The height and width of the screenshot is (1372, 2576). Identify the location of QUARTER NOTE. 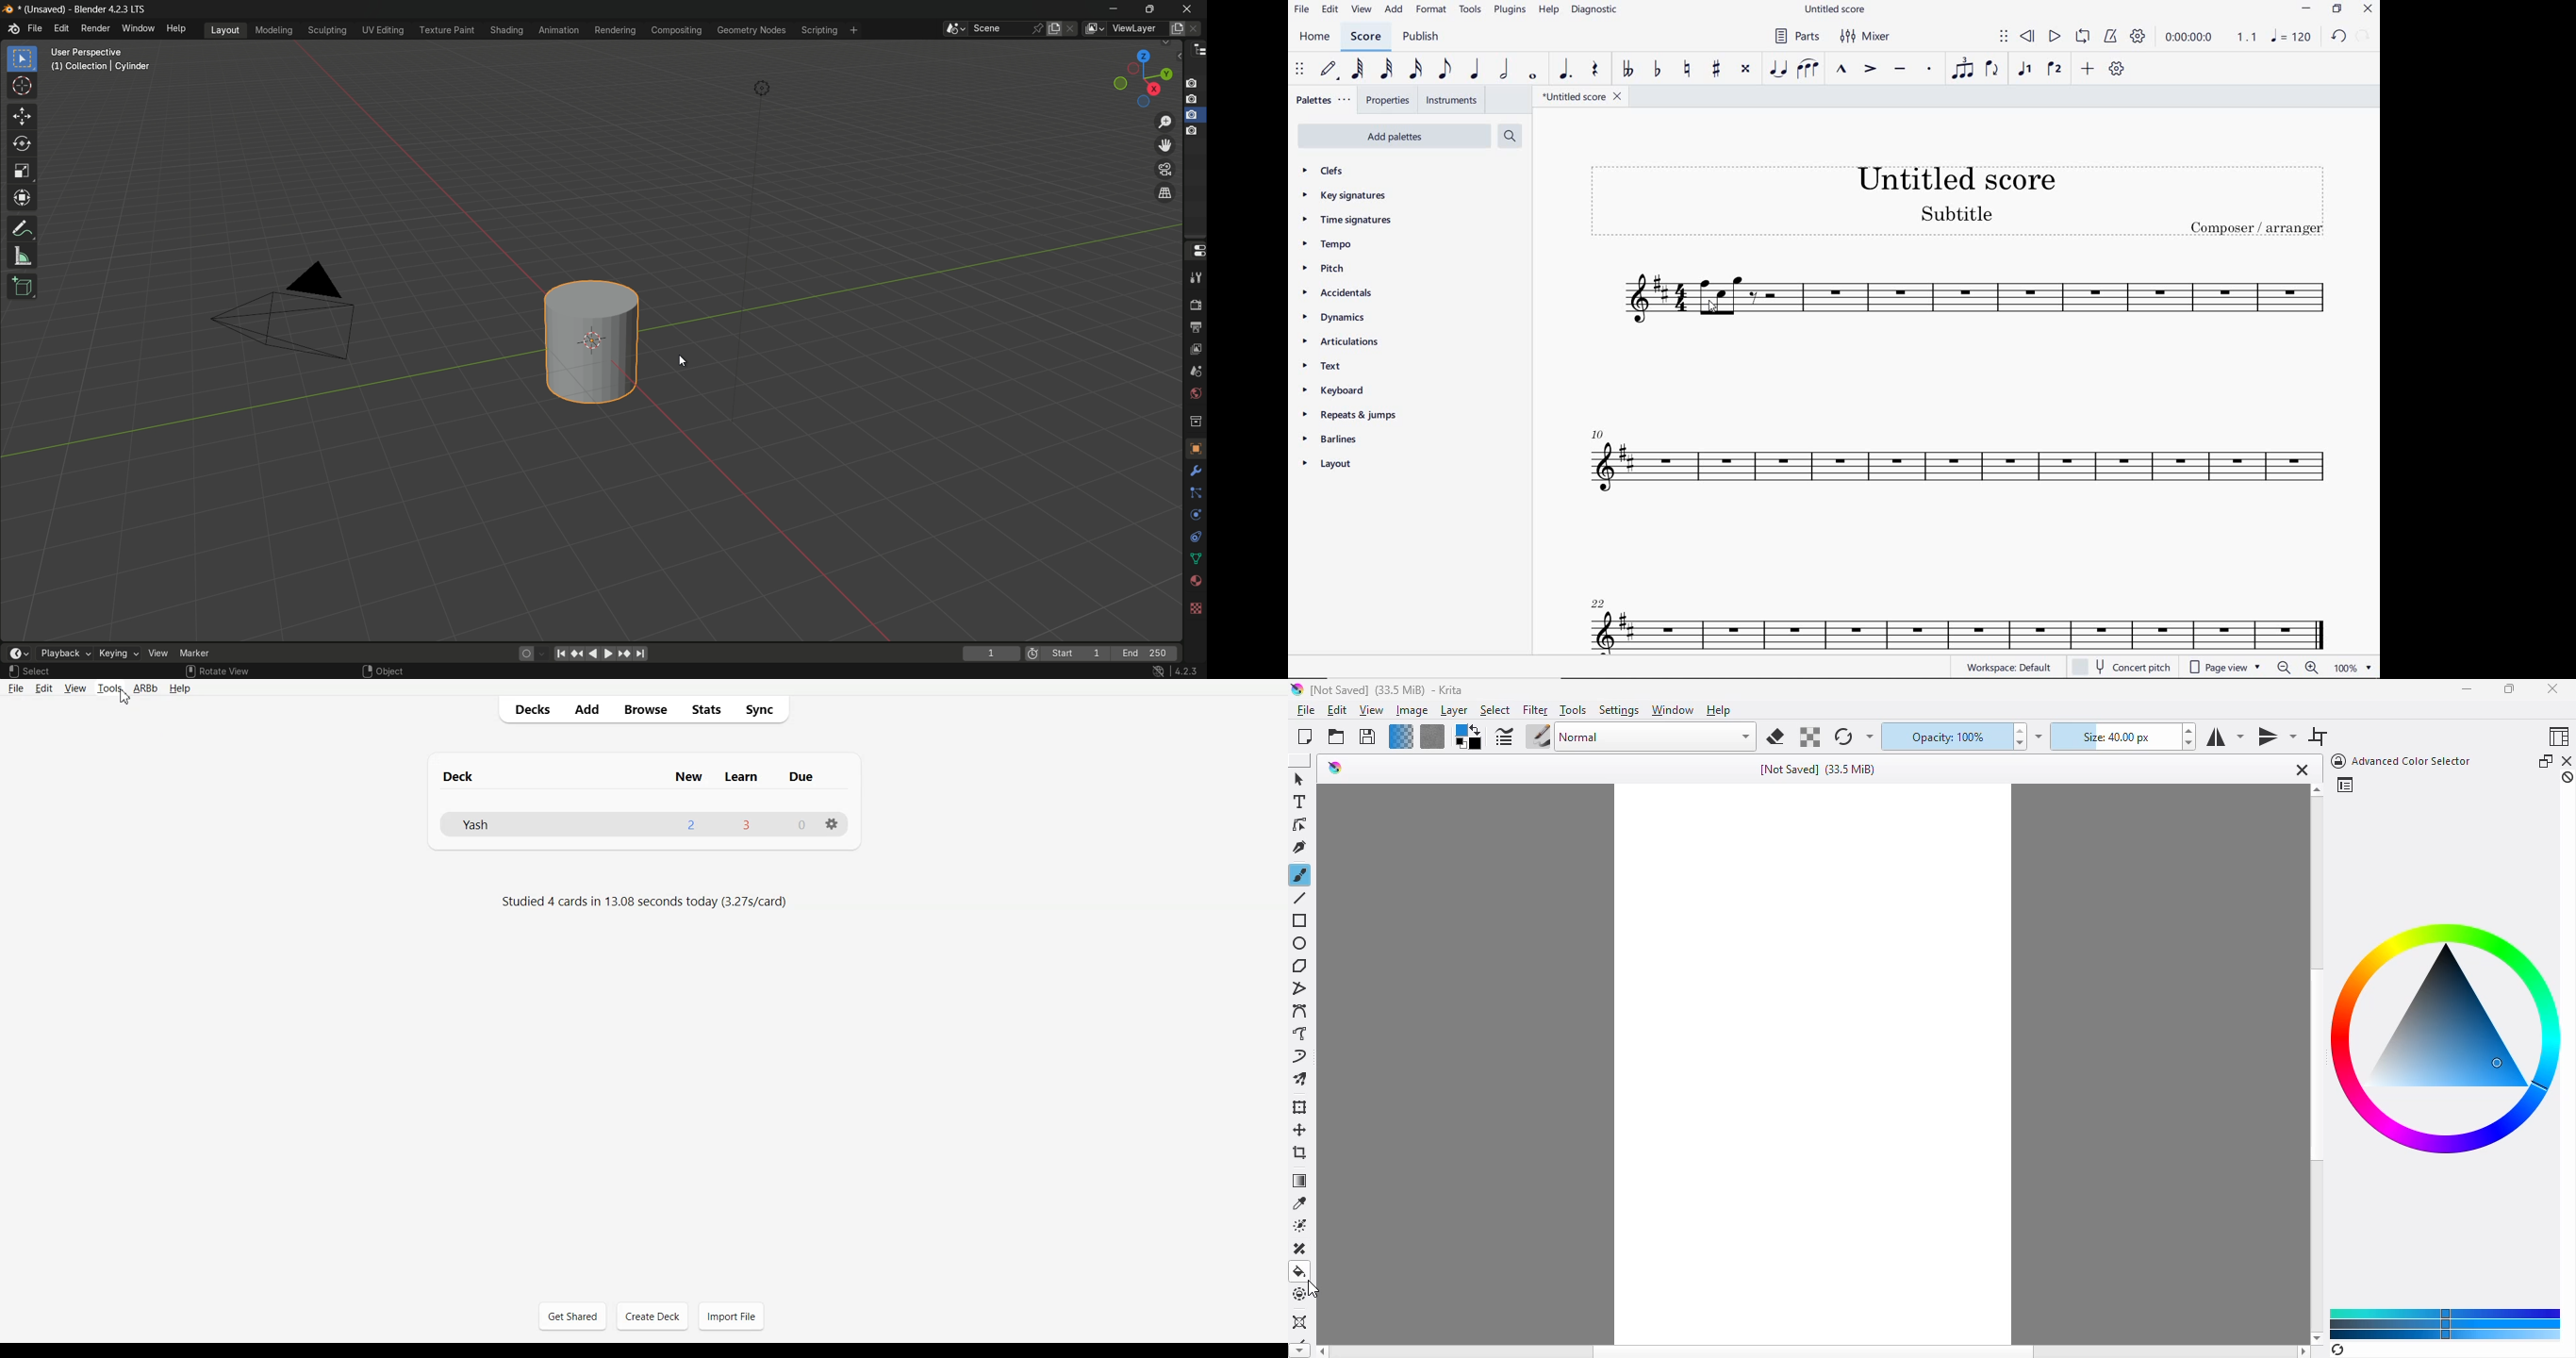
(1473, 70).